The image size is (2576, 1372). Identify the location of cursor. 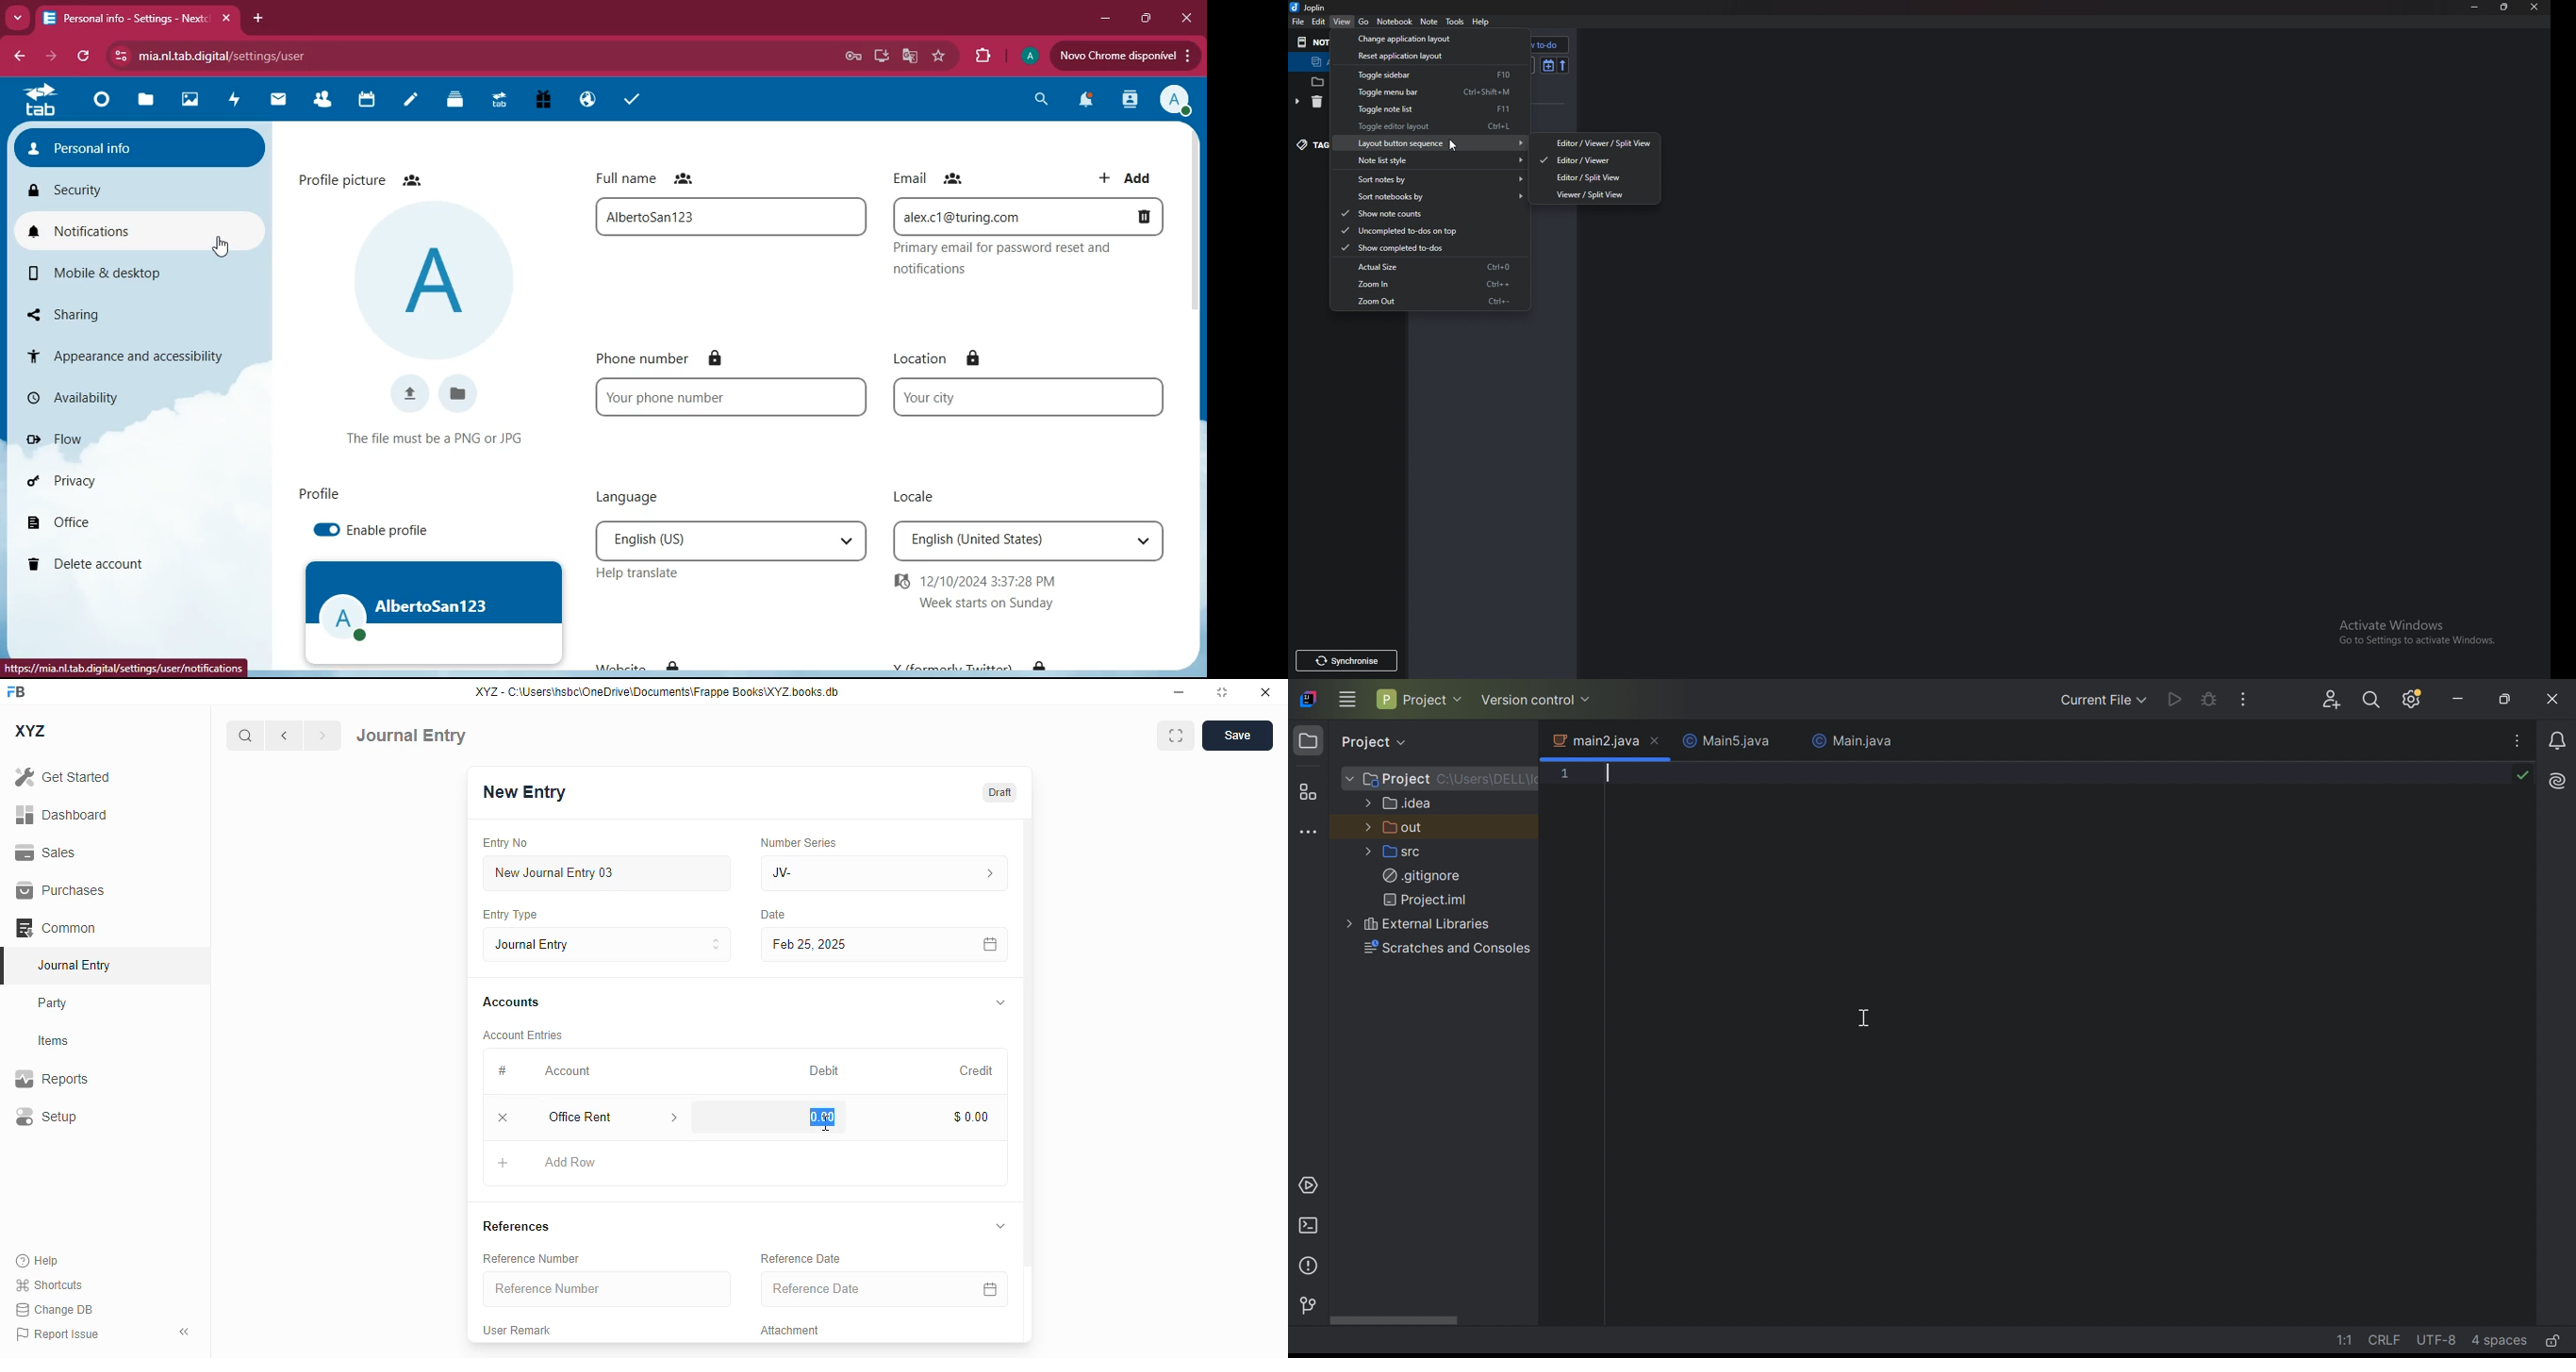
(1450, 145).